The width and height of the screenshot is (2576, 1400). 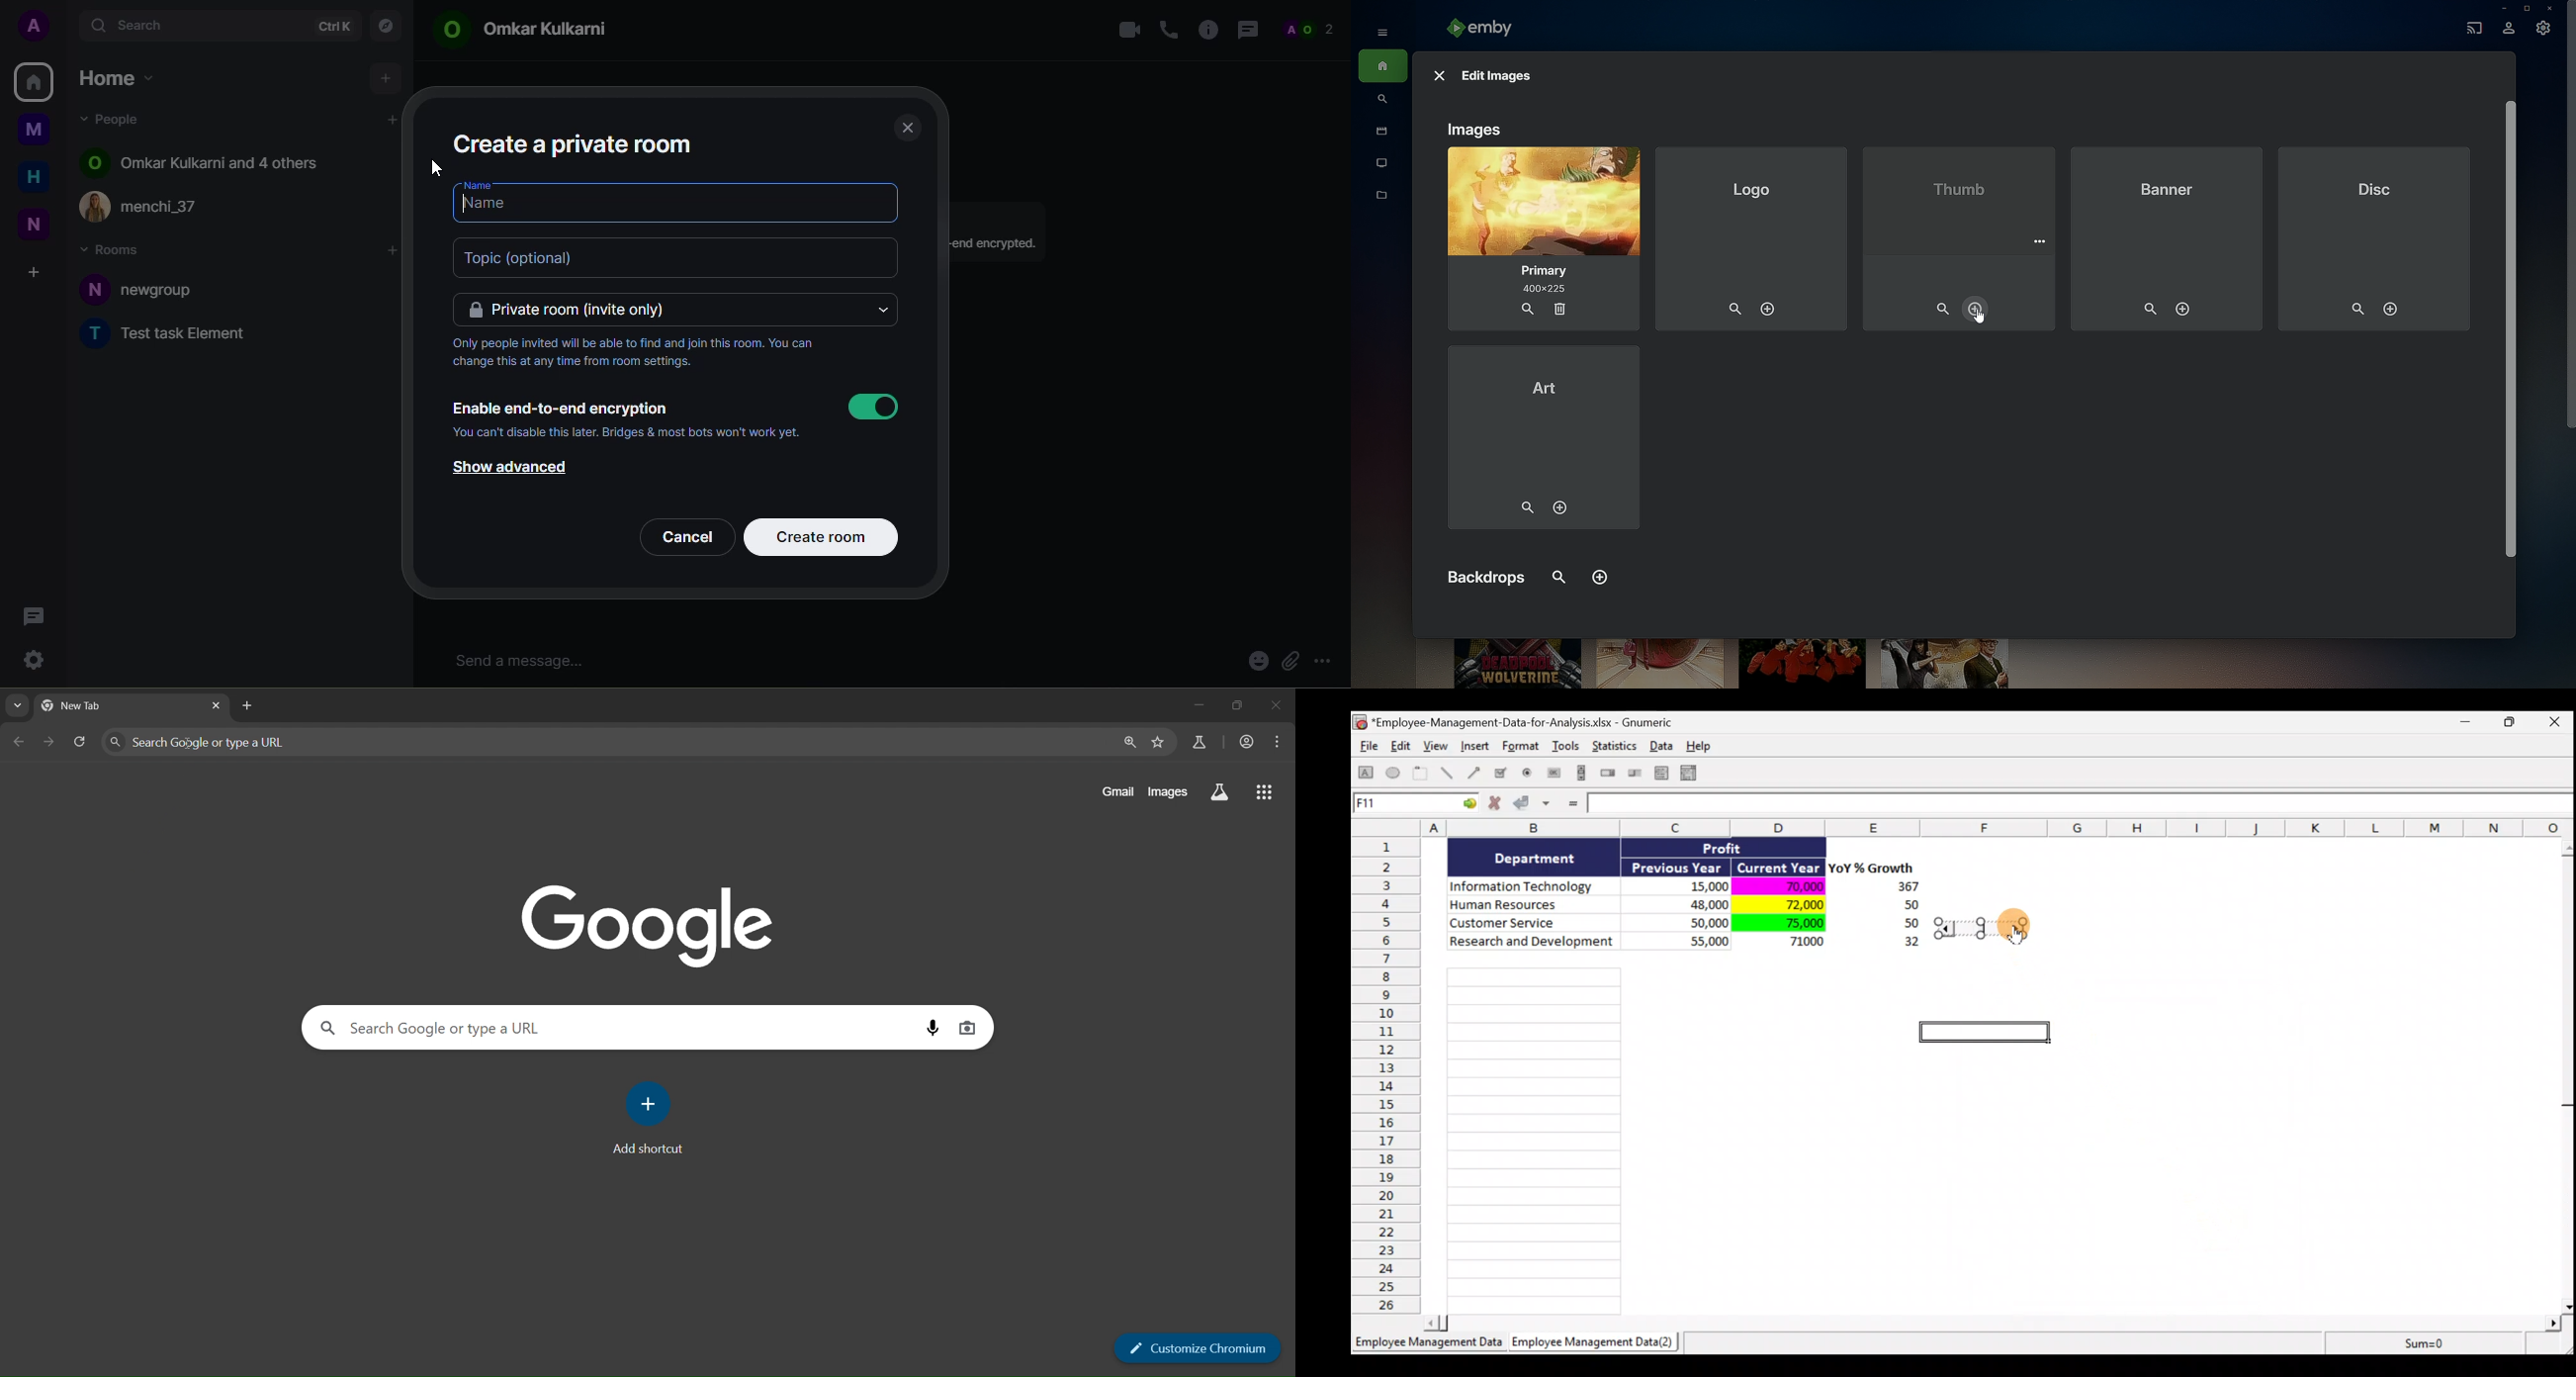 I want to click on Scroll bar, so click(x=1997, y=1321).